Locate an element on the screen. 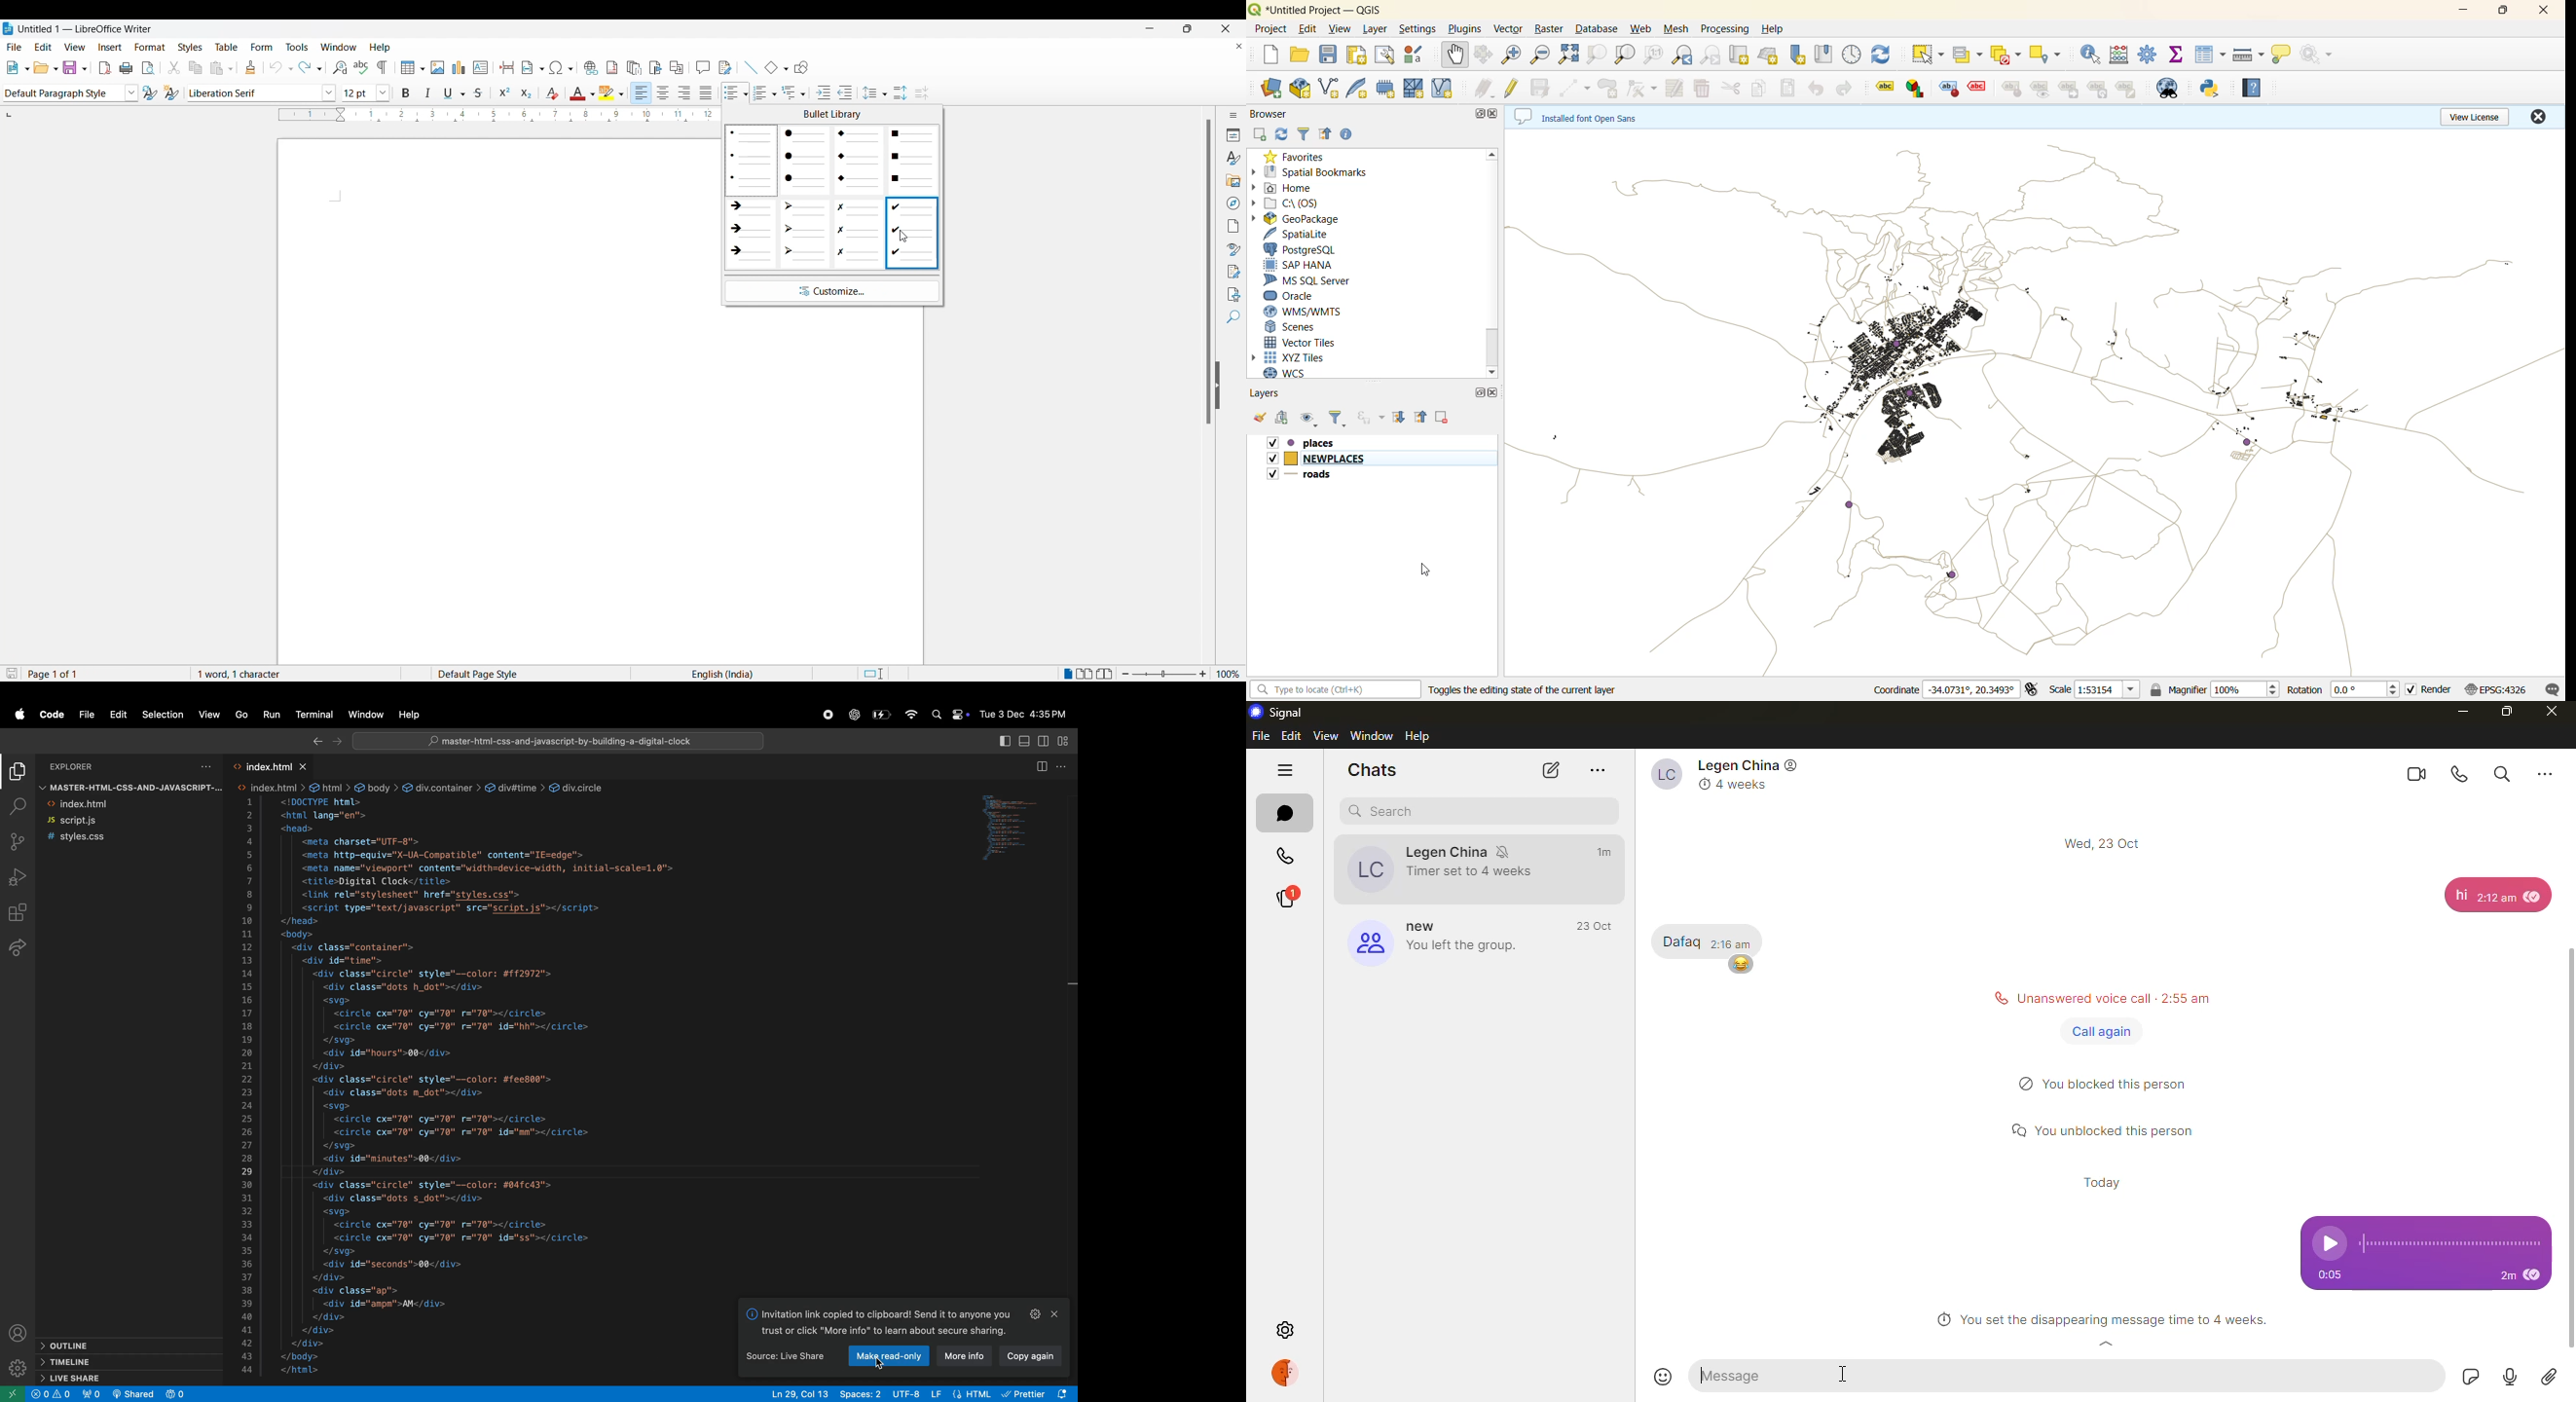  edit is located at coordinates (1291, 735).